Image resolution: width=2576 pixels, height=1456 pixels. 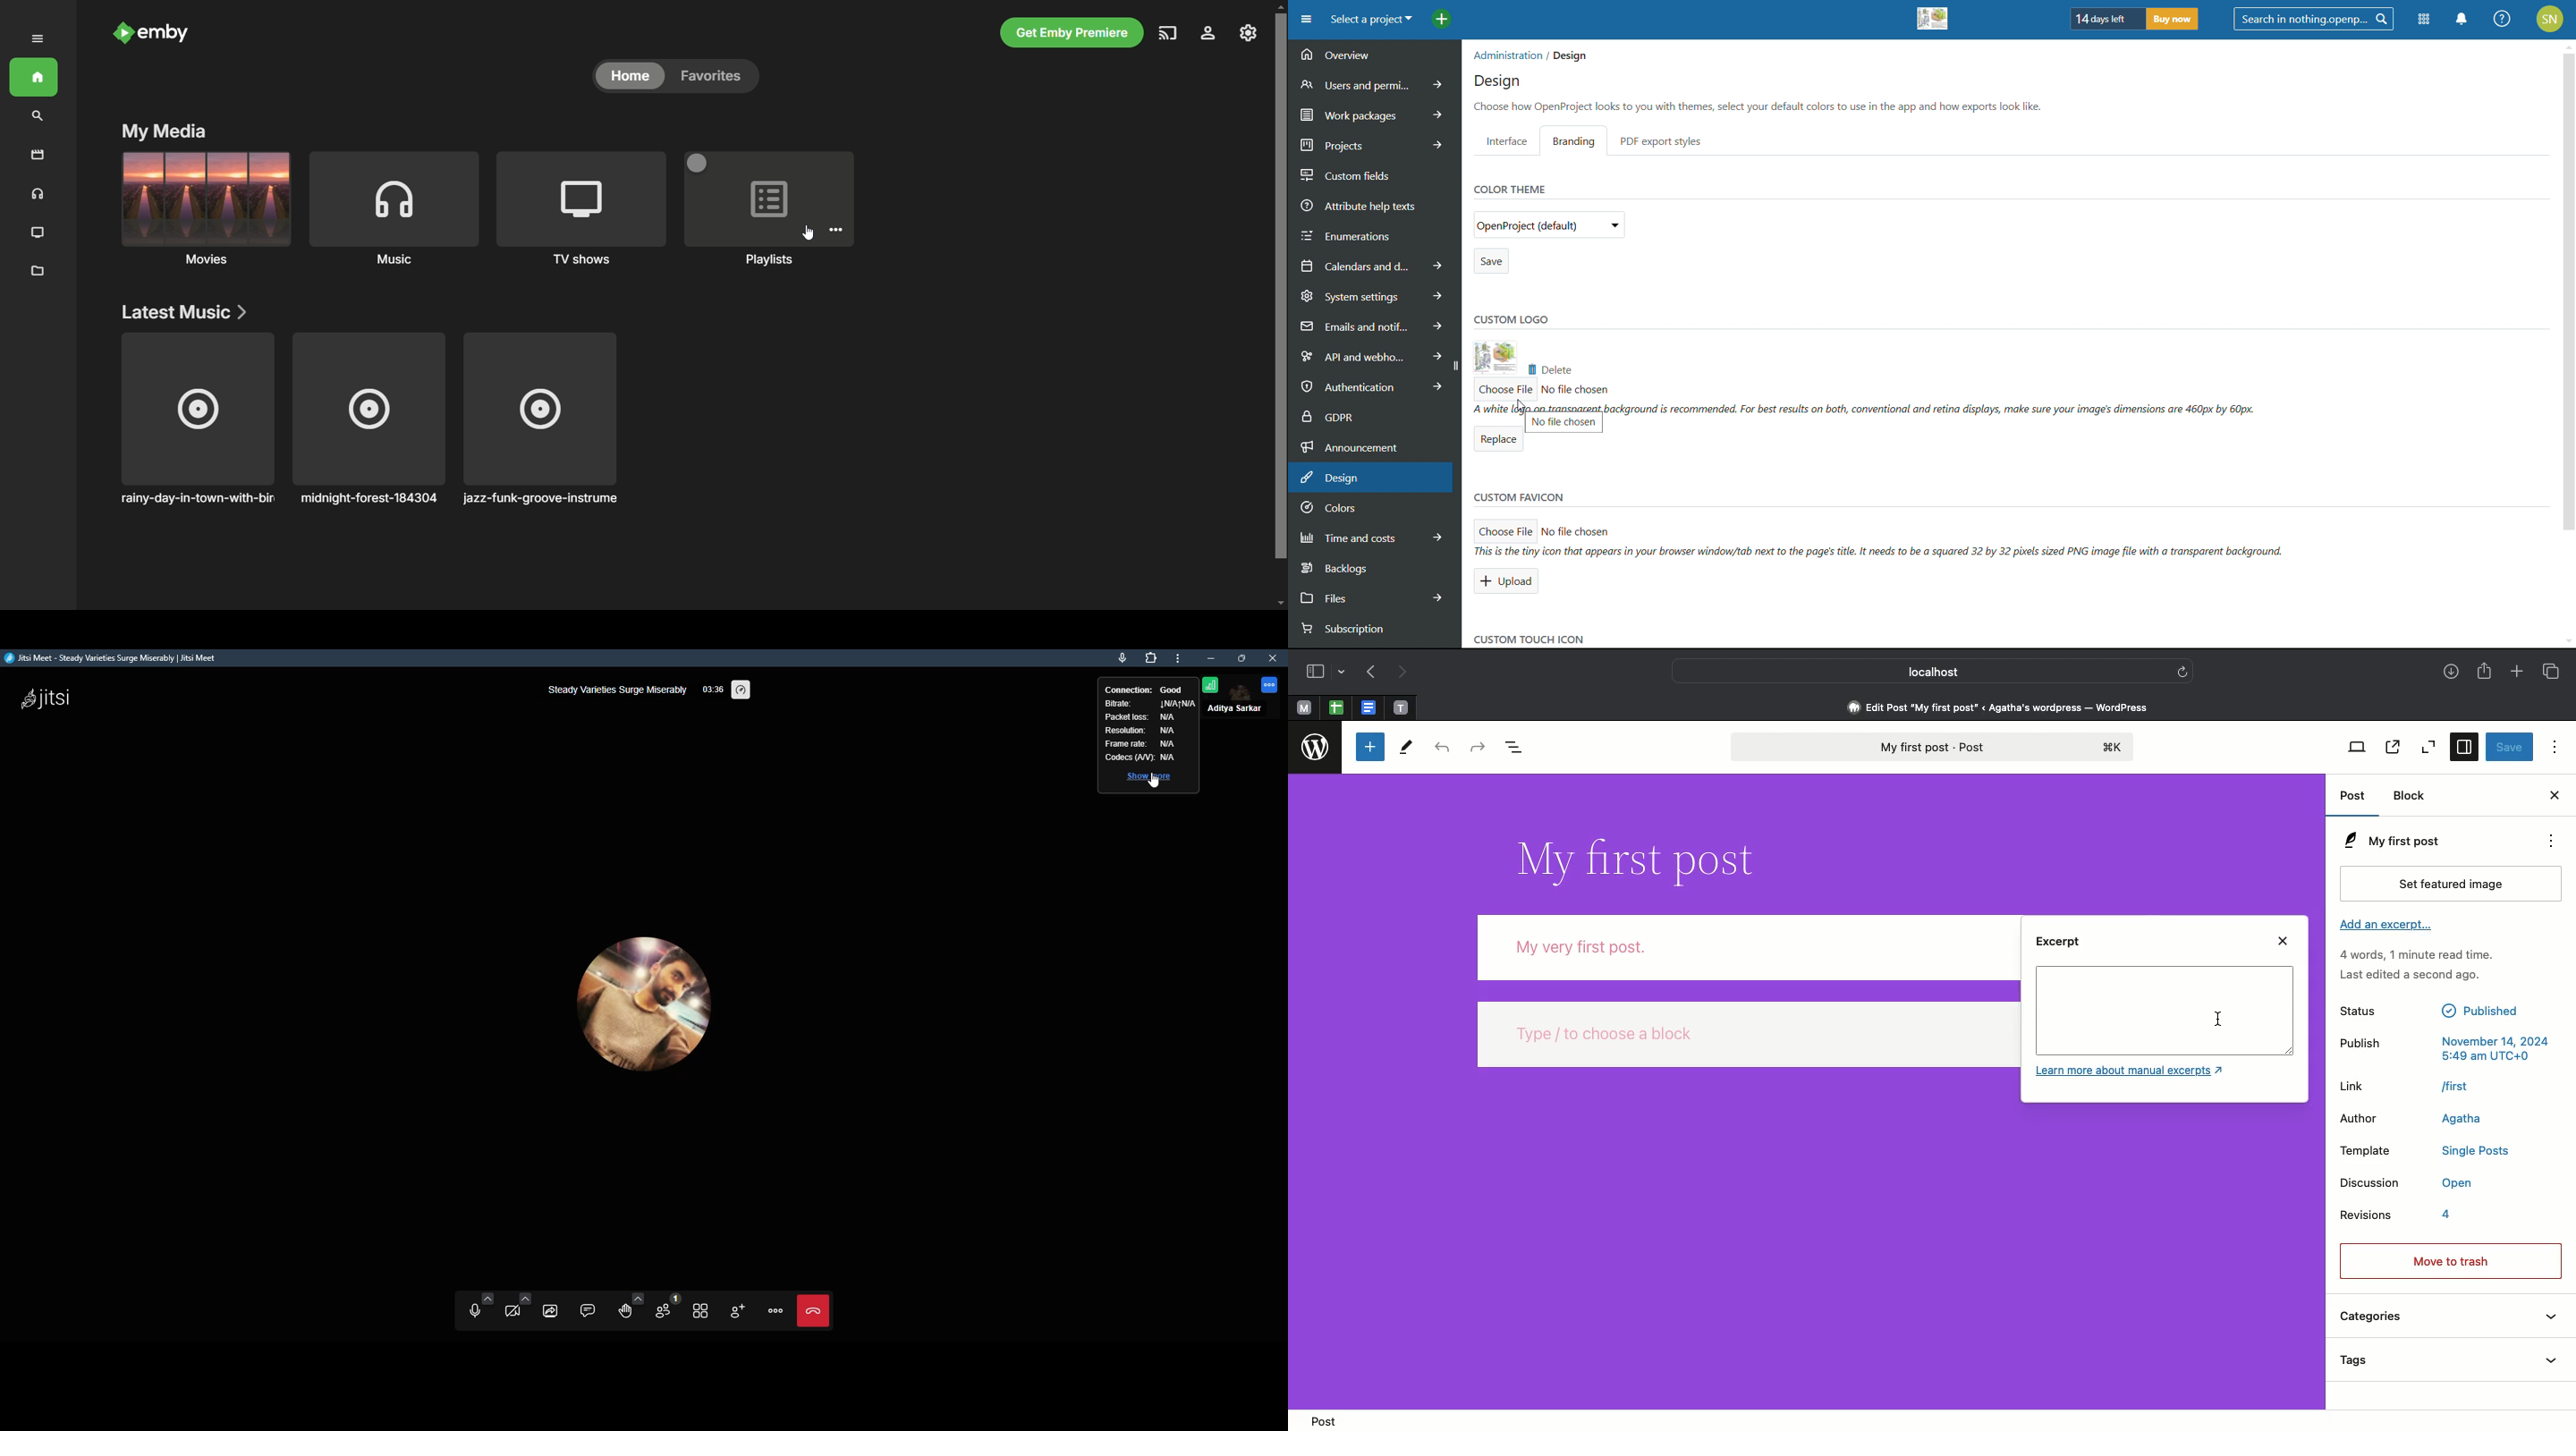 I want to click on Status, so click(x=2432, y=1010).